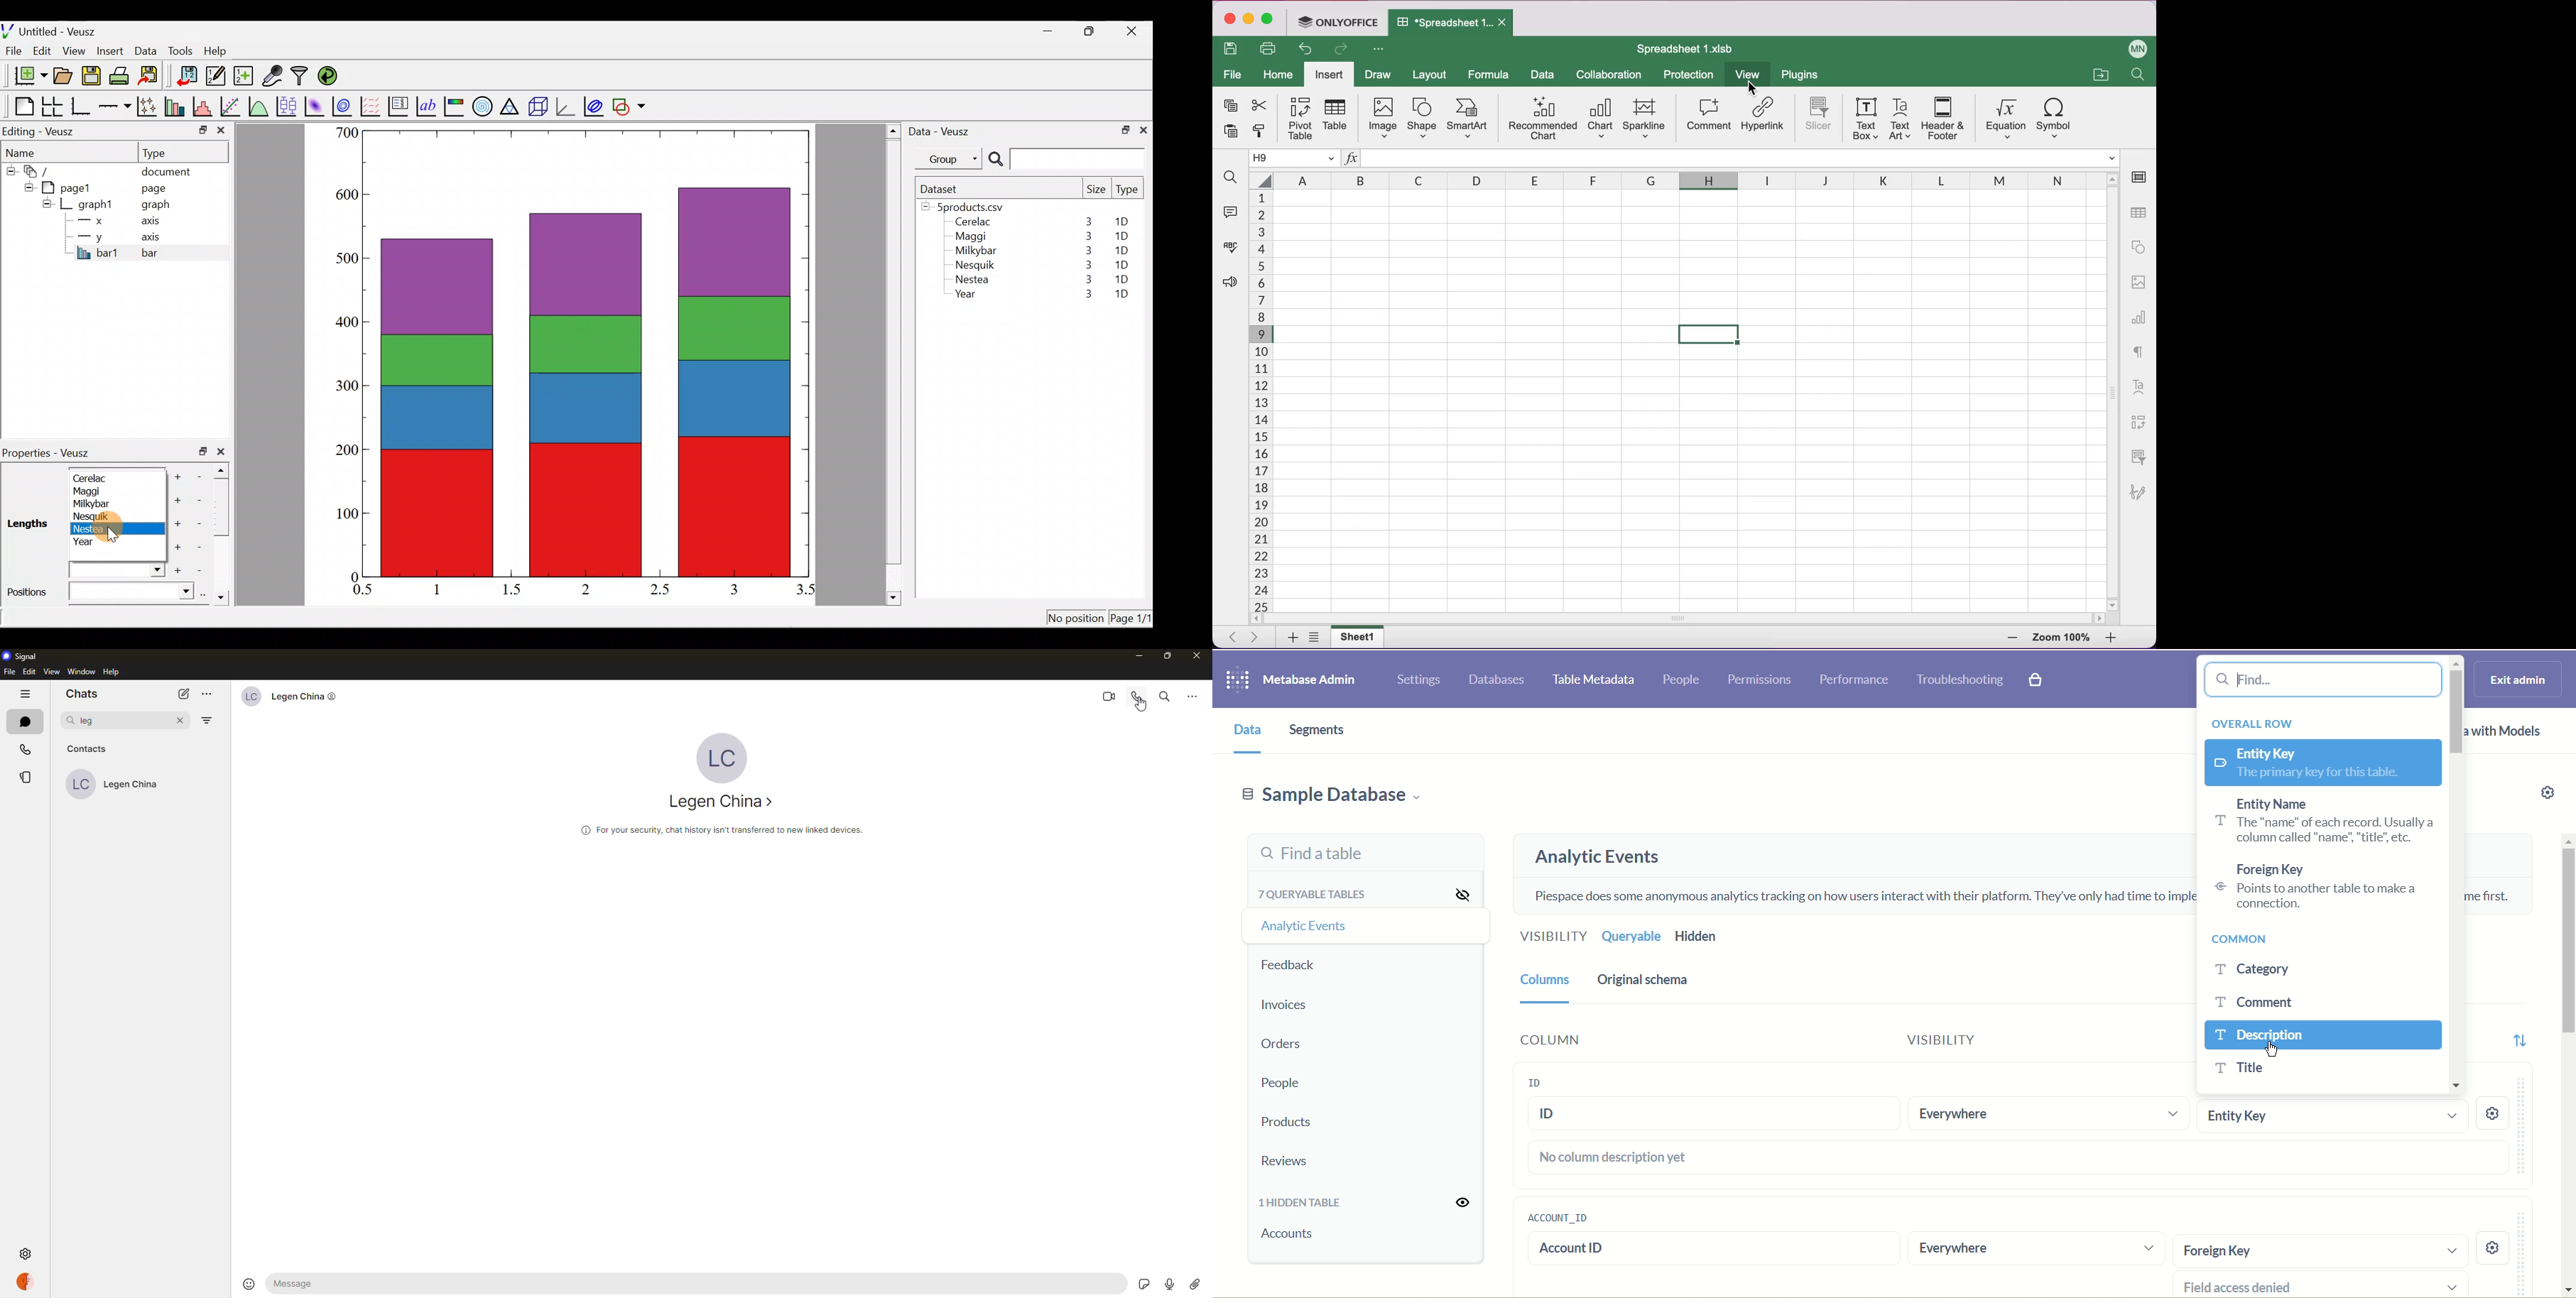 The width and height of the screenshot is (2576, 1316). Describe the element at coordinates (1689, 76) in the screenshot. I see `protection` at that location.